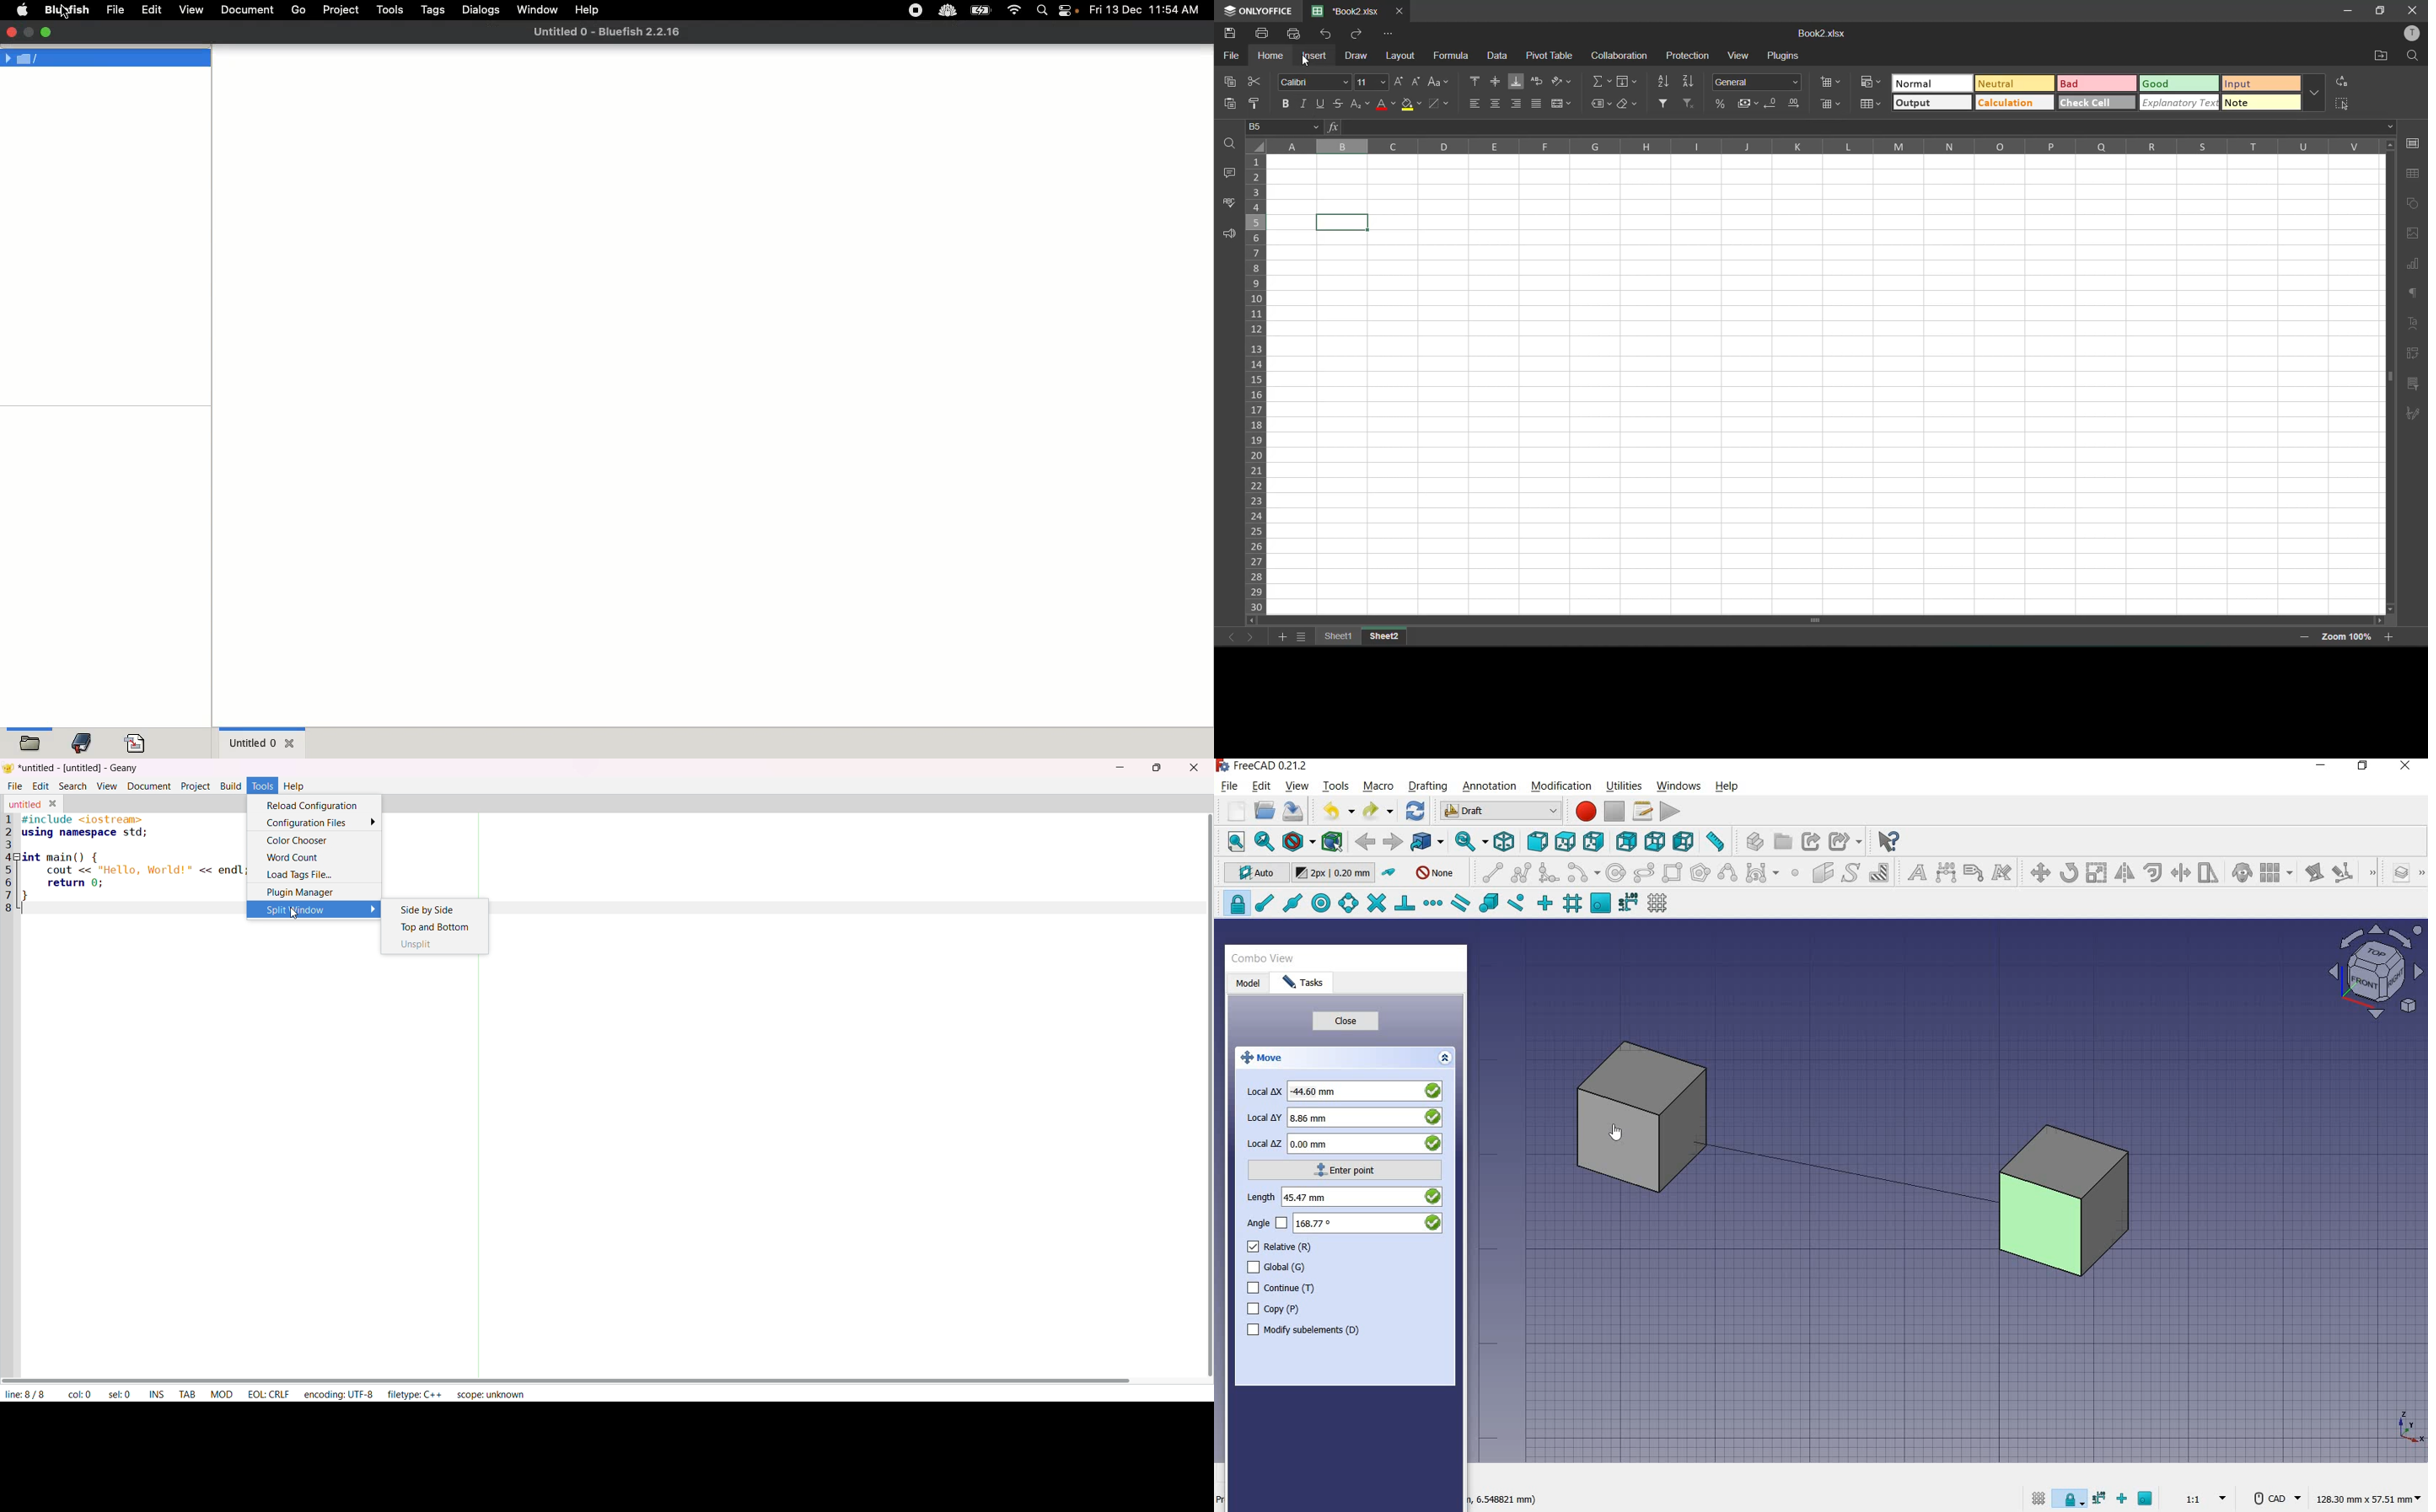 Image resolution: width=2436 pixels, height=1512 pixels. Describe the element at coordinates (1426, 842) in the screenshot. I see `go to linked objects` at that location.